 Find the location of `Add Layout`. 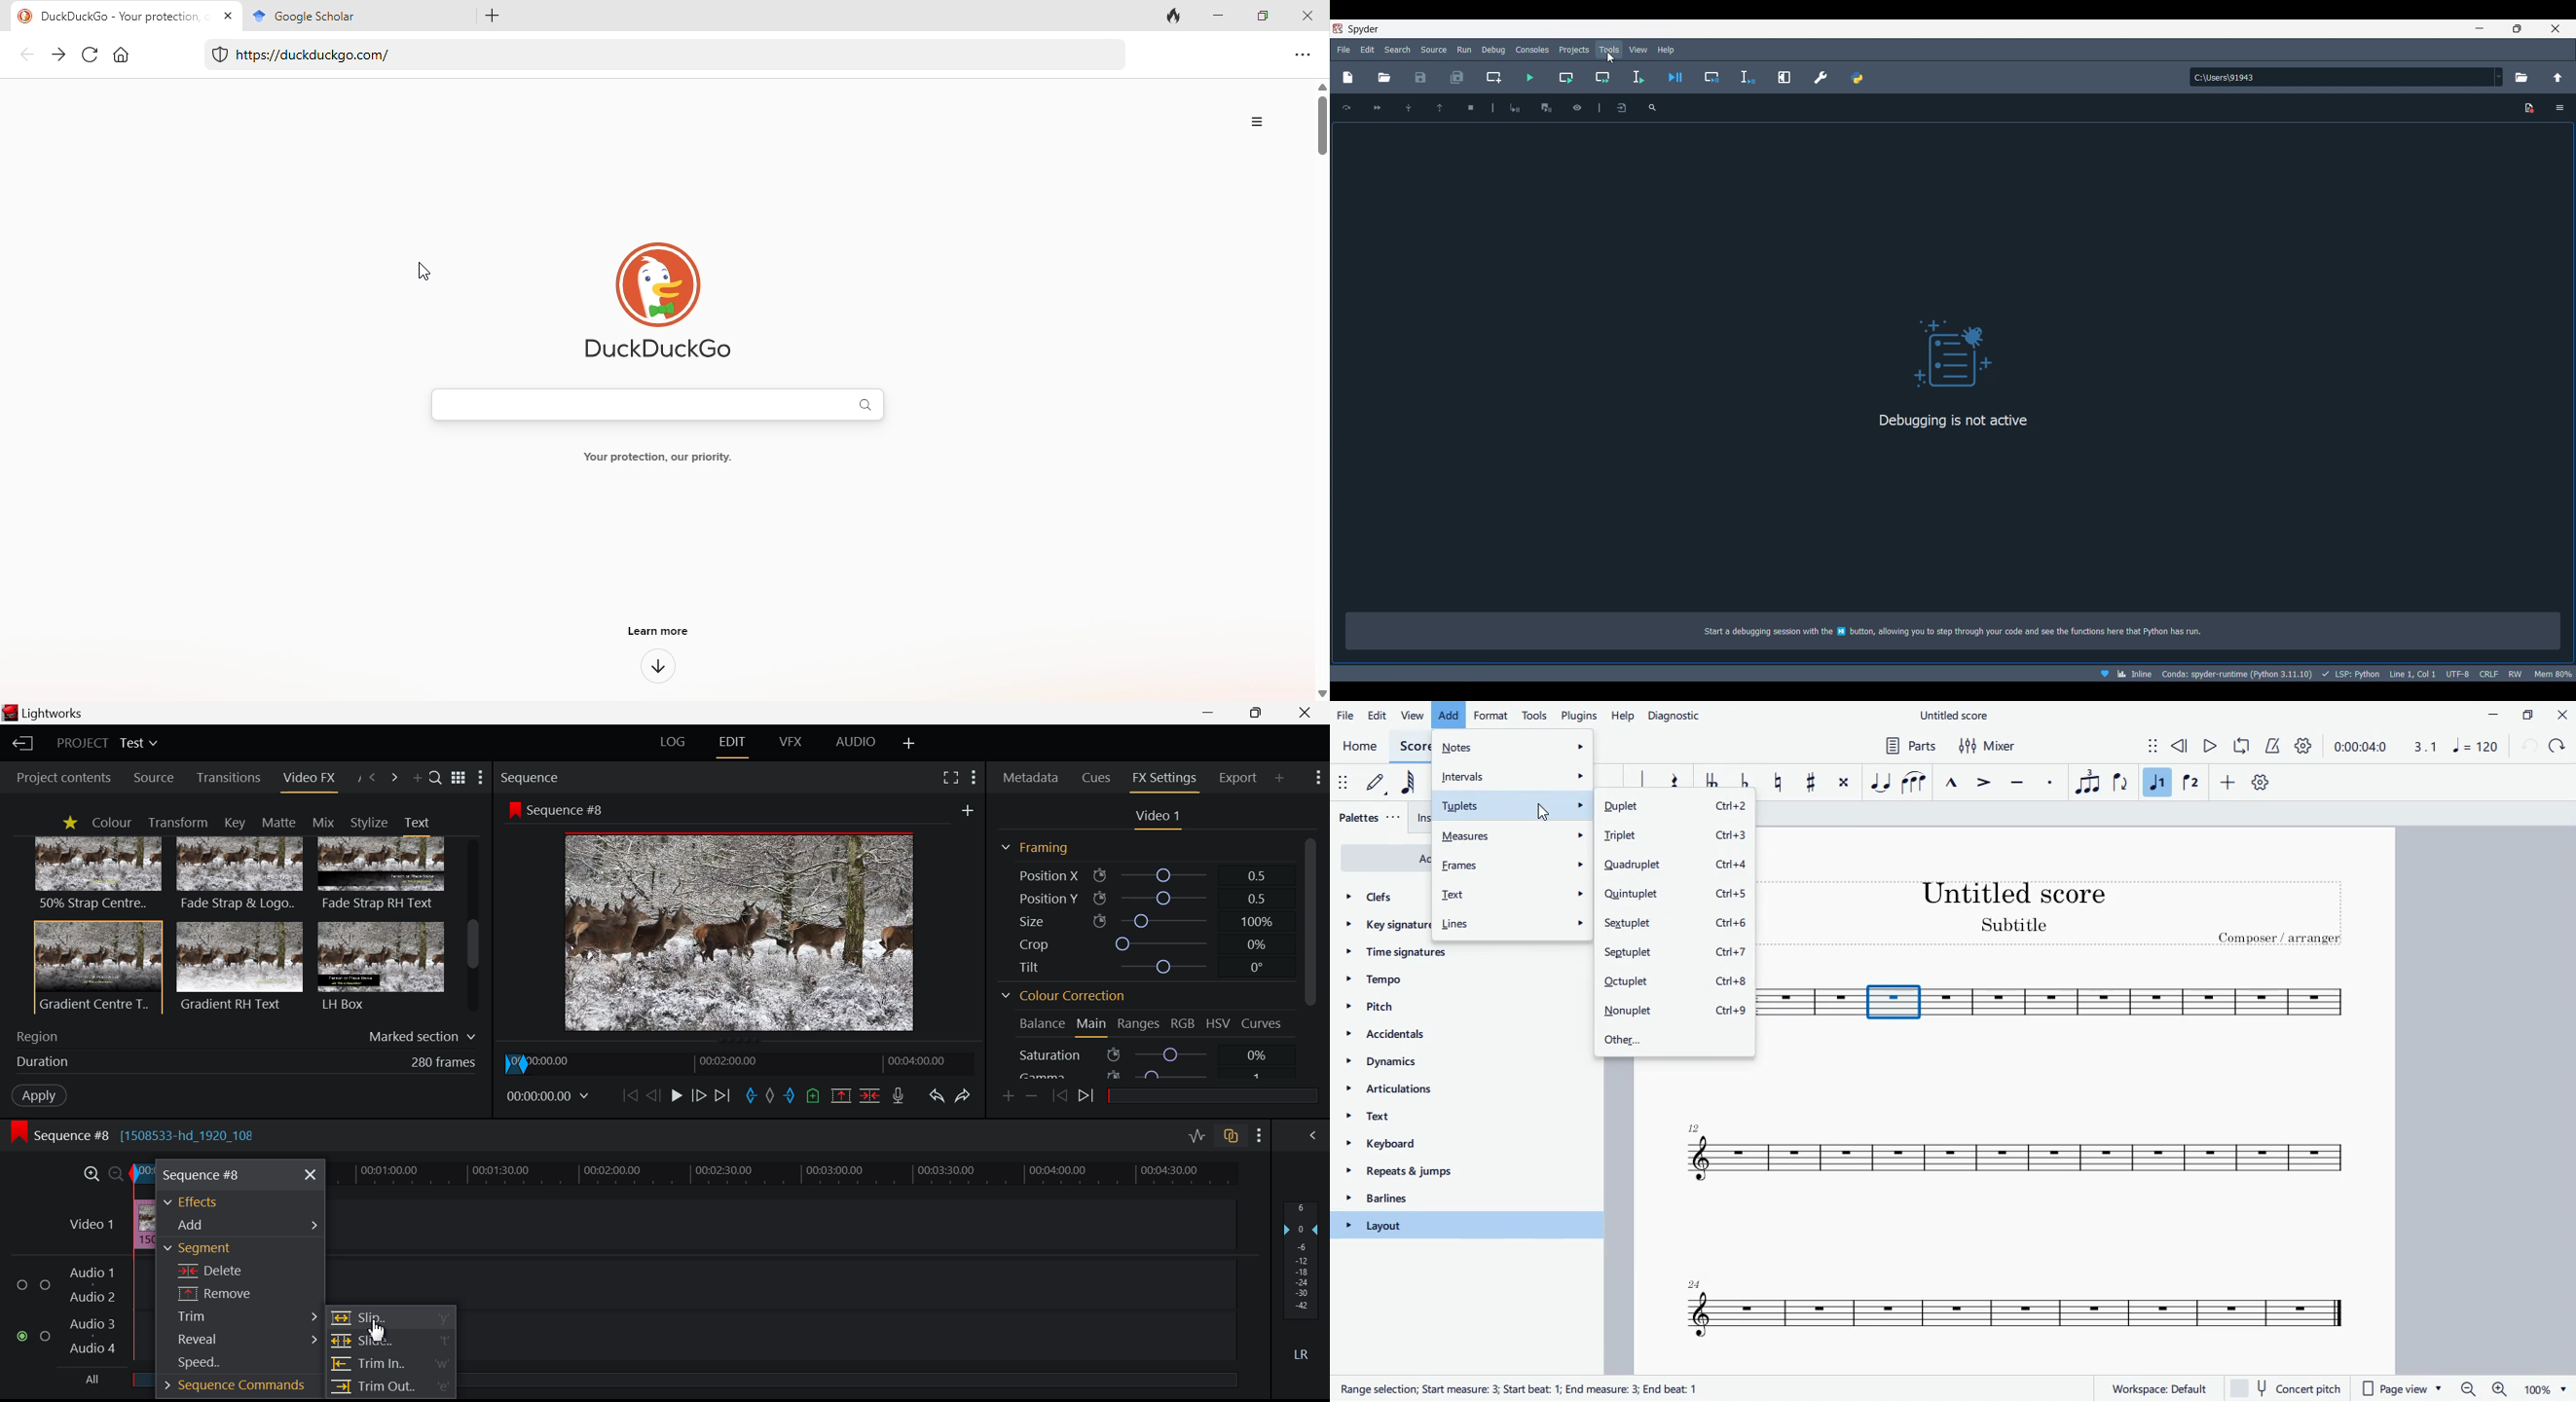

Add Layout is located at coordinates (910, 743).